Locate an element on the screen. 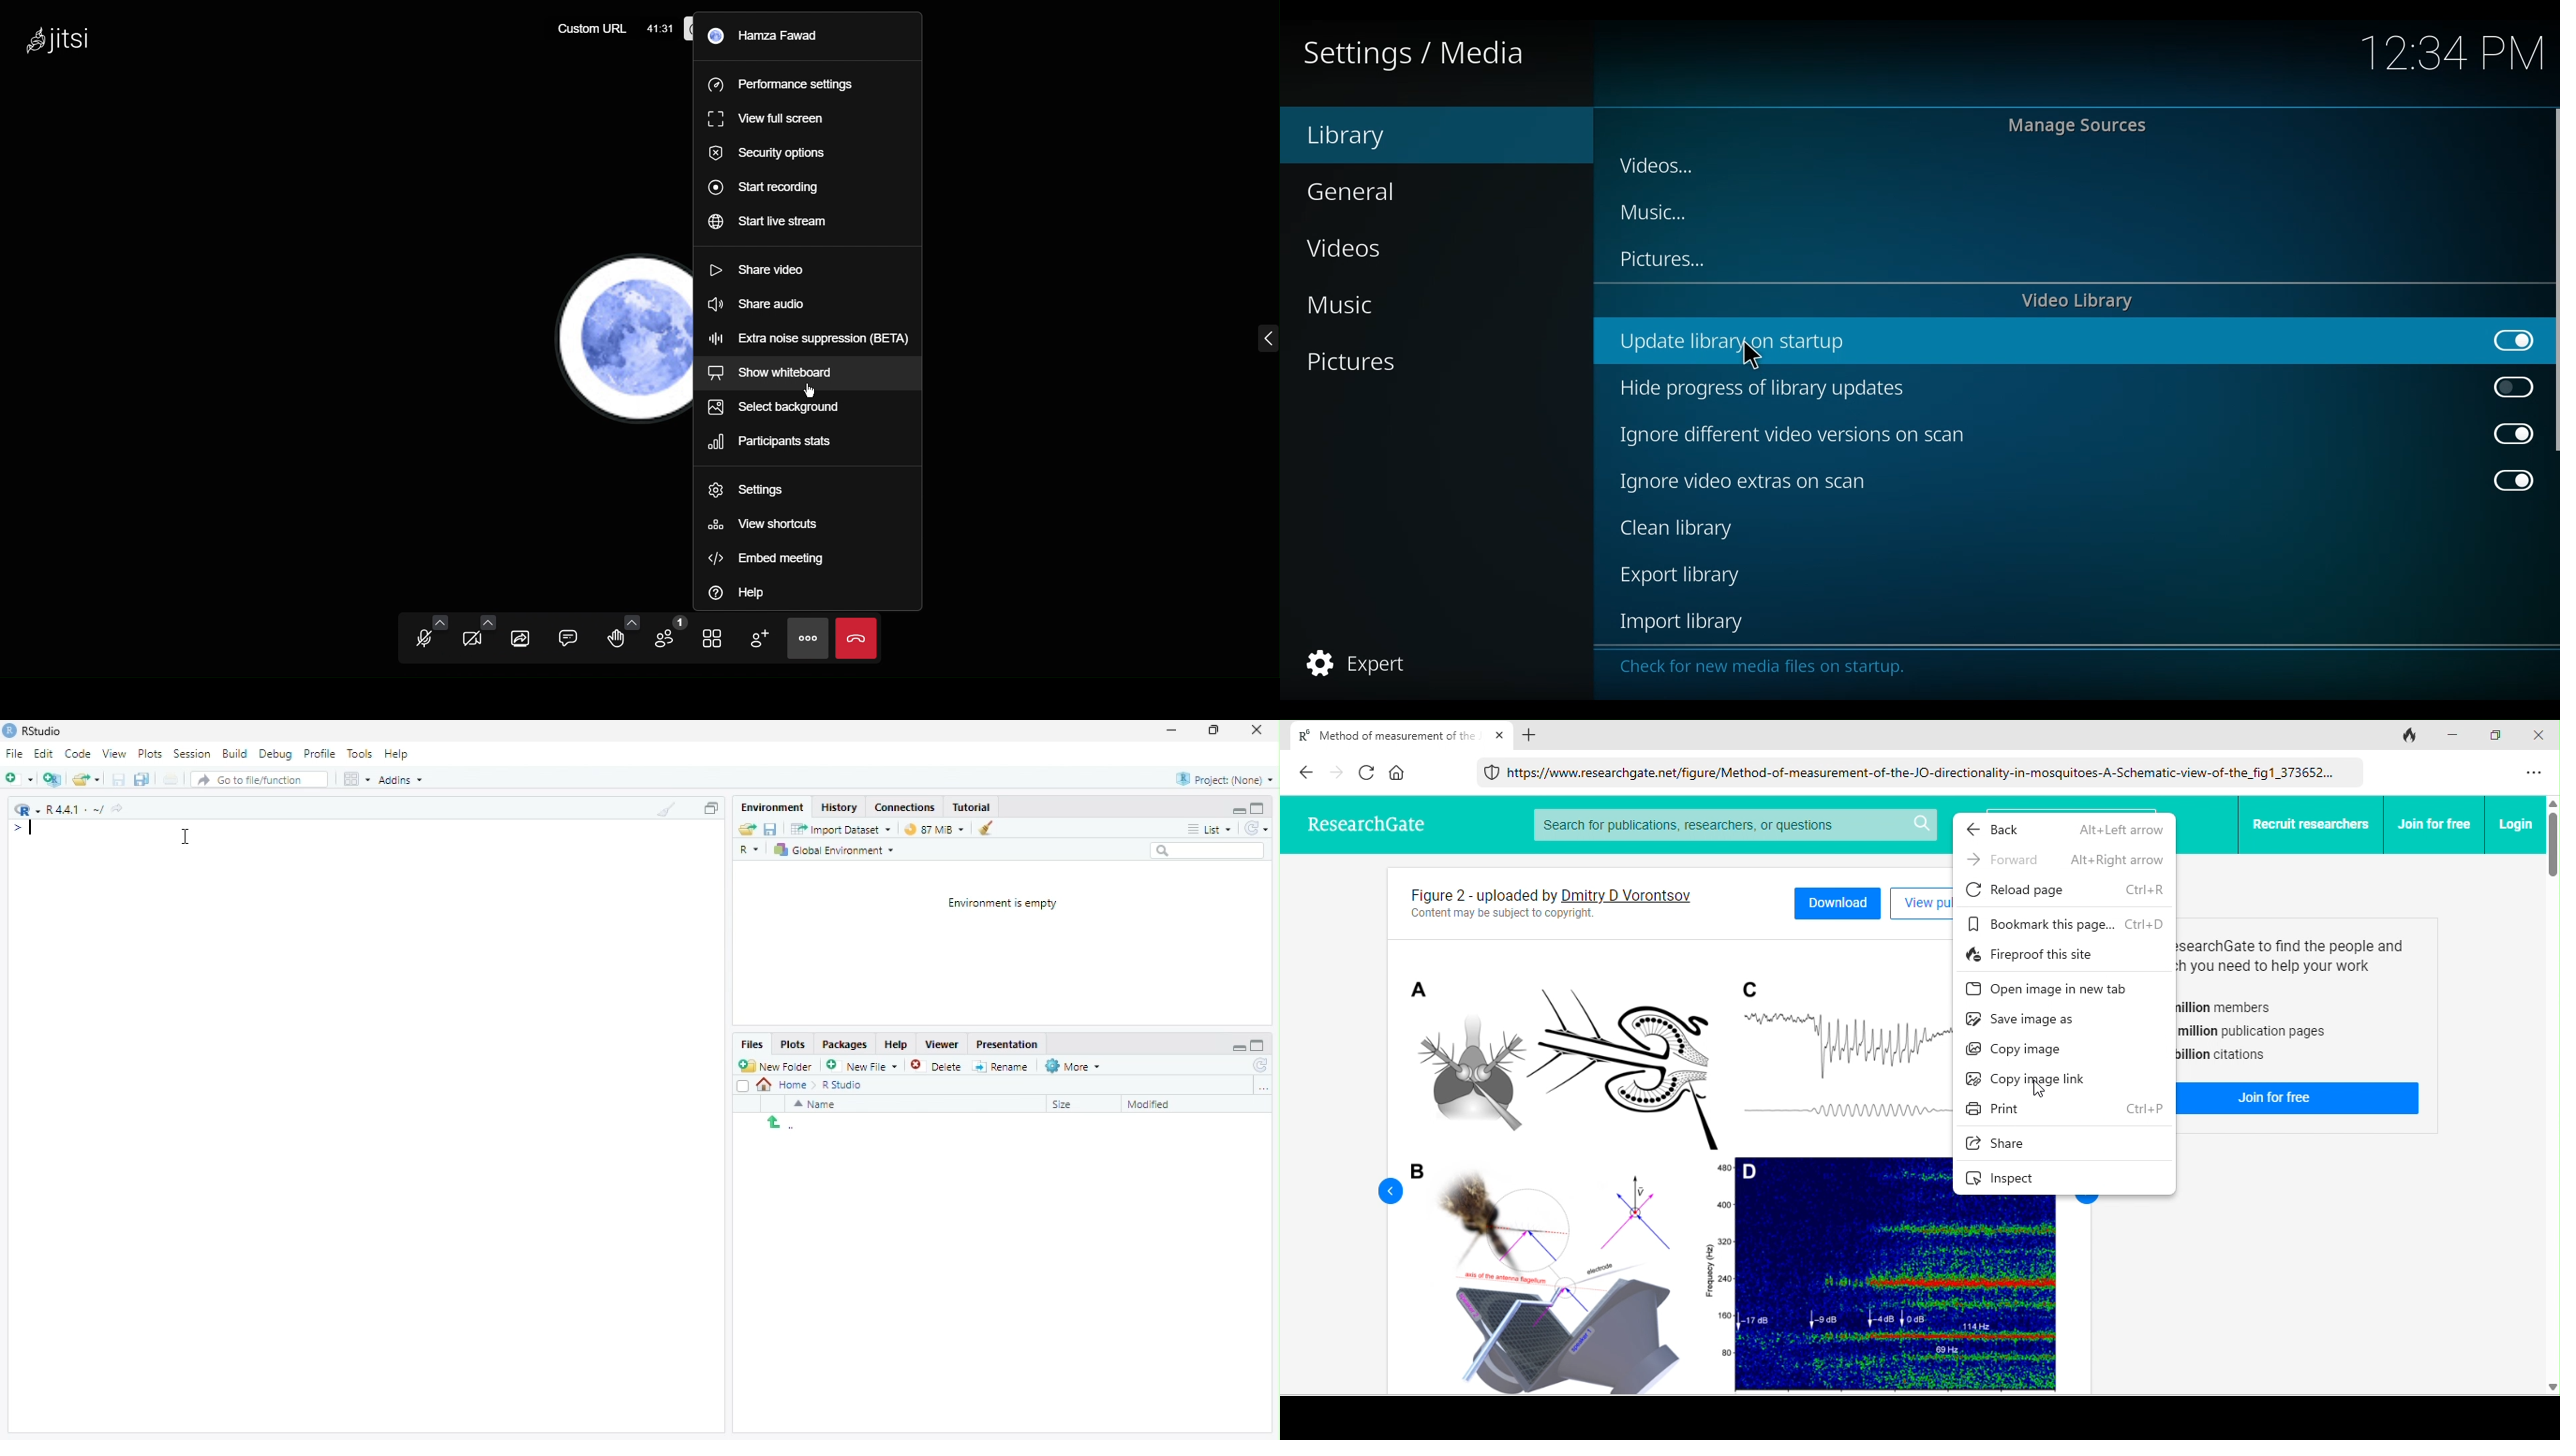 This screenshot has width=2576, height=1456. Settings is located at coordinates (753, 489).